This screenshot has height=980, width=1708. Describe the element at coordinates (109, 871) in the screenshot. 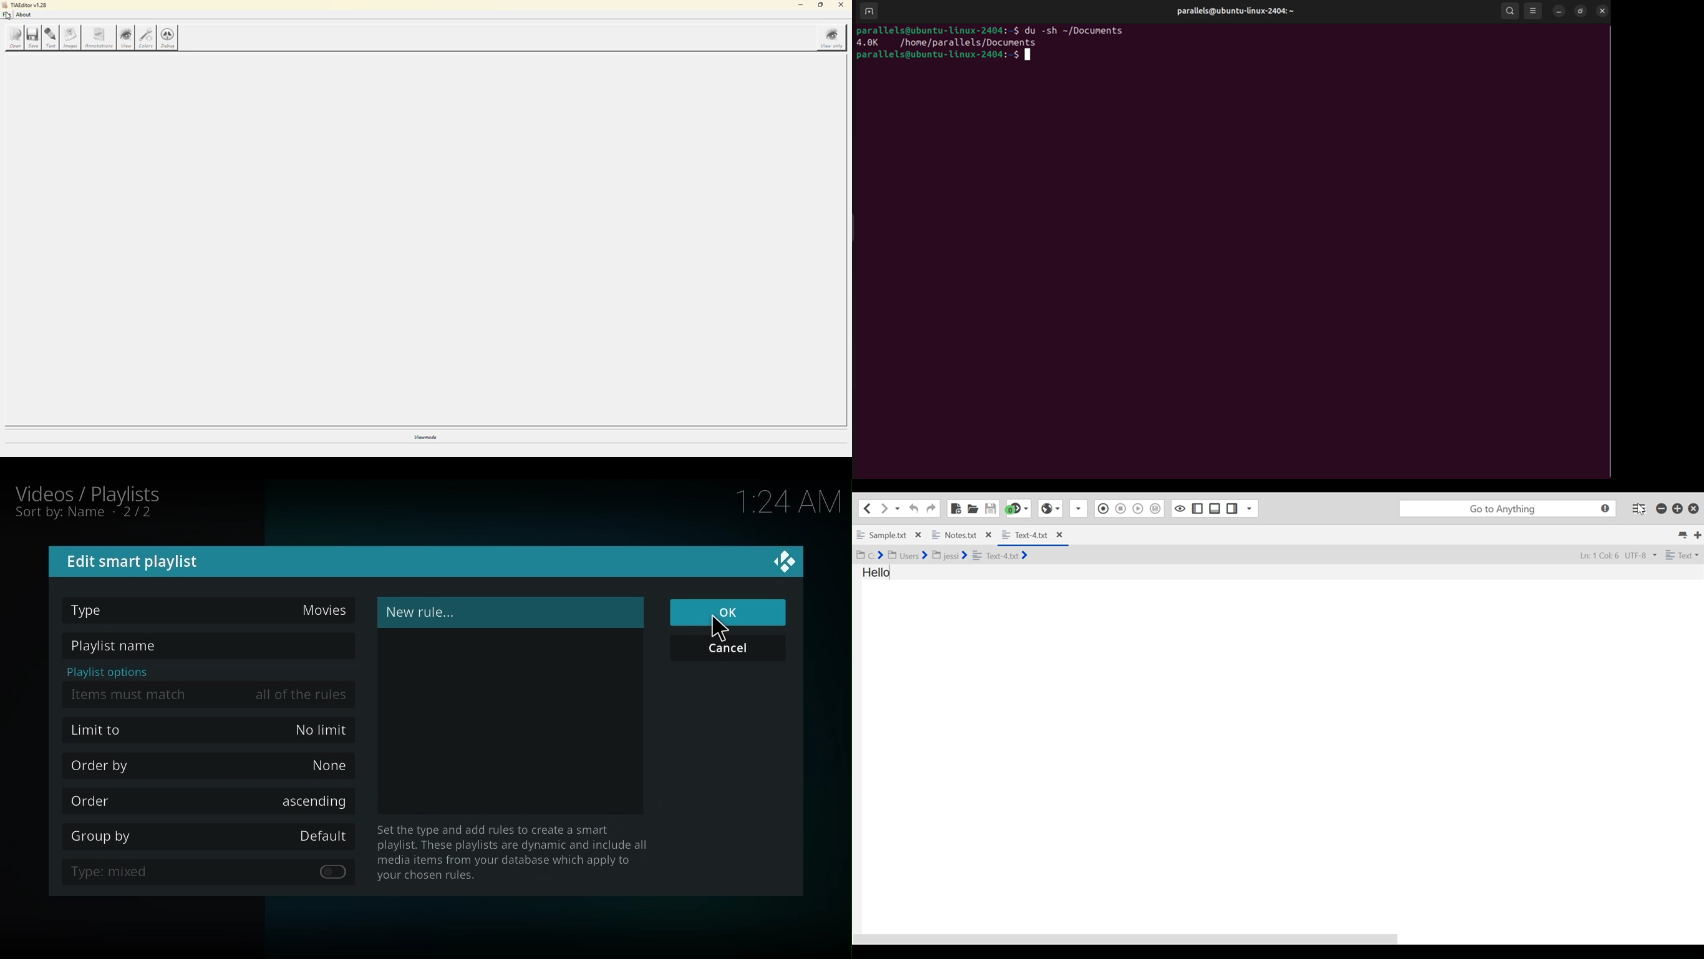

I see `type: mixed` at that location.